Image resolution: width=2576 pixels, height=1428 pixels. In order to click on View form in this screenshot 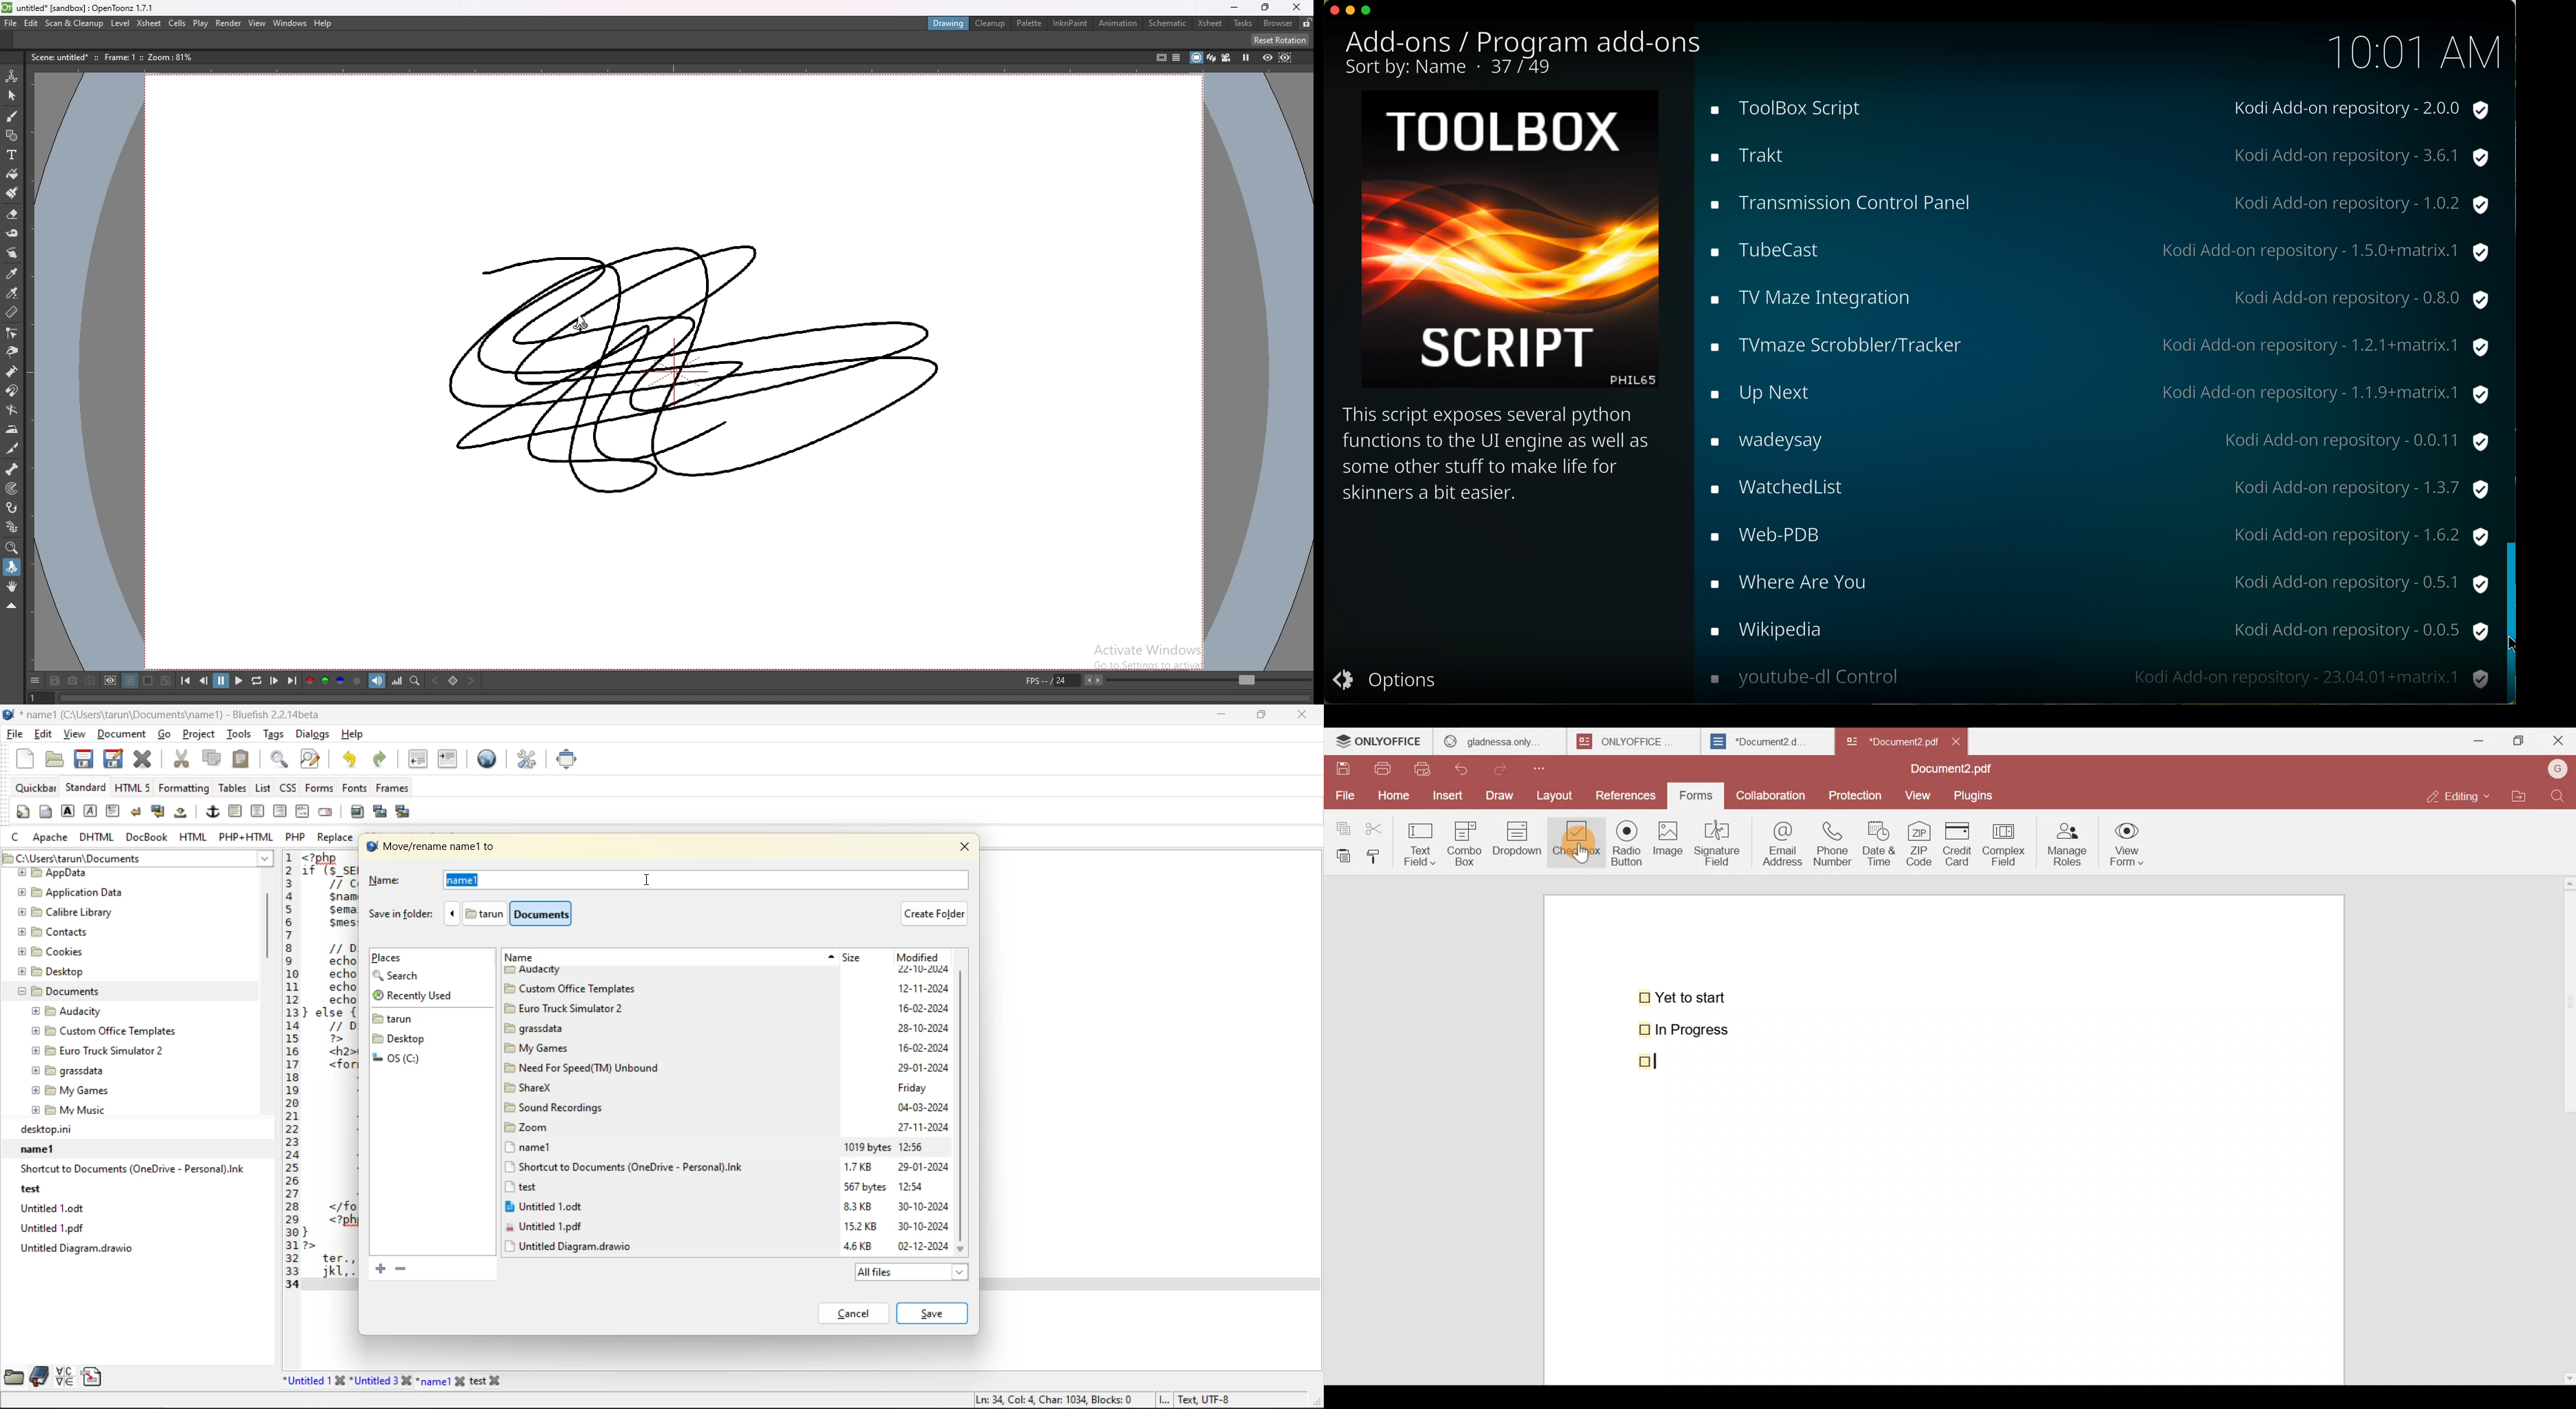, I will do `click(2129, 845)`.